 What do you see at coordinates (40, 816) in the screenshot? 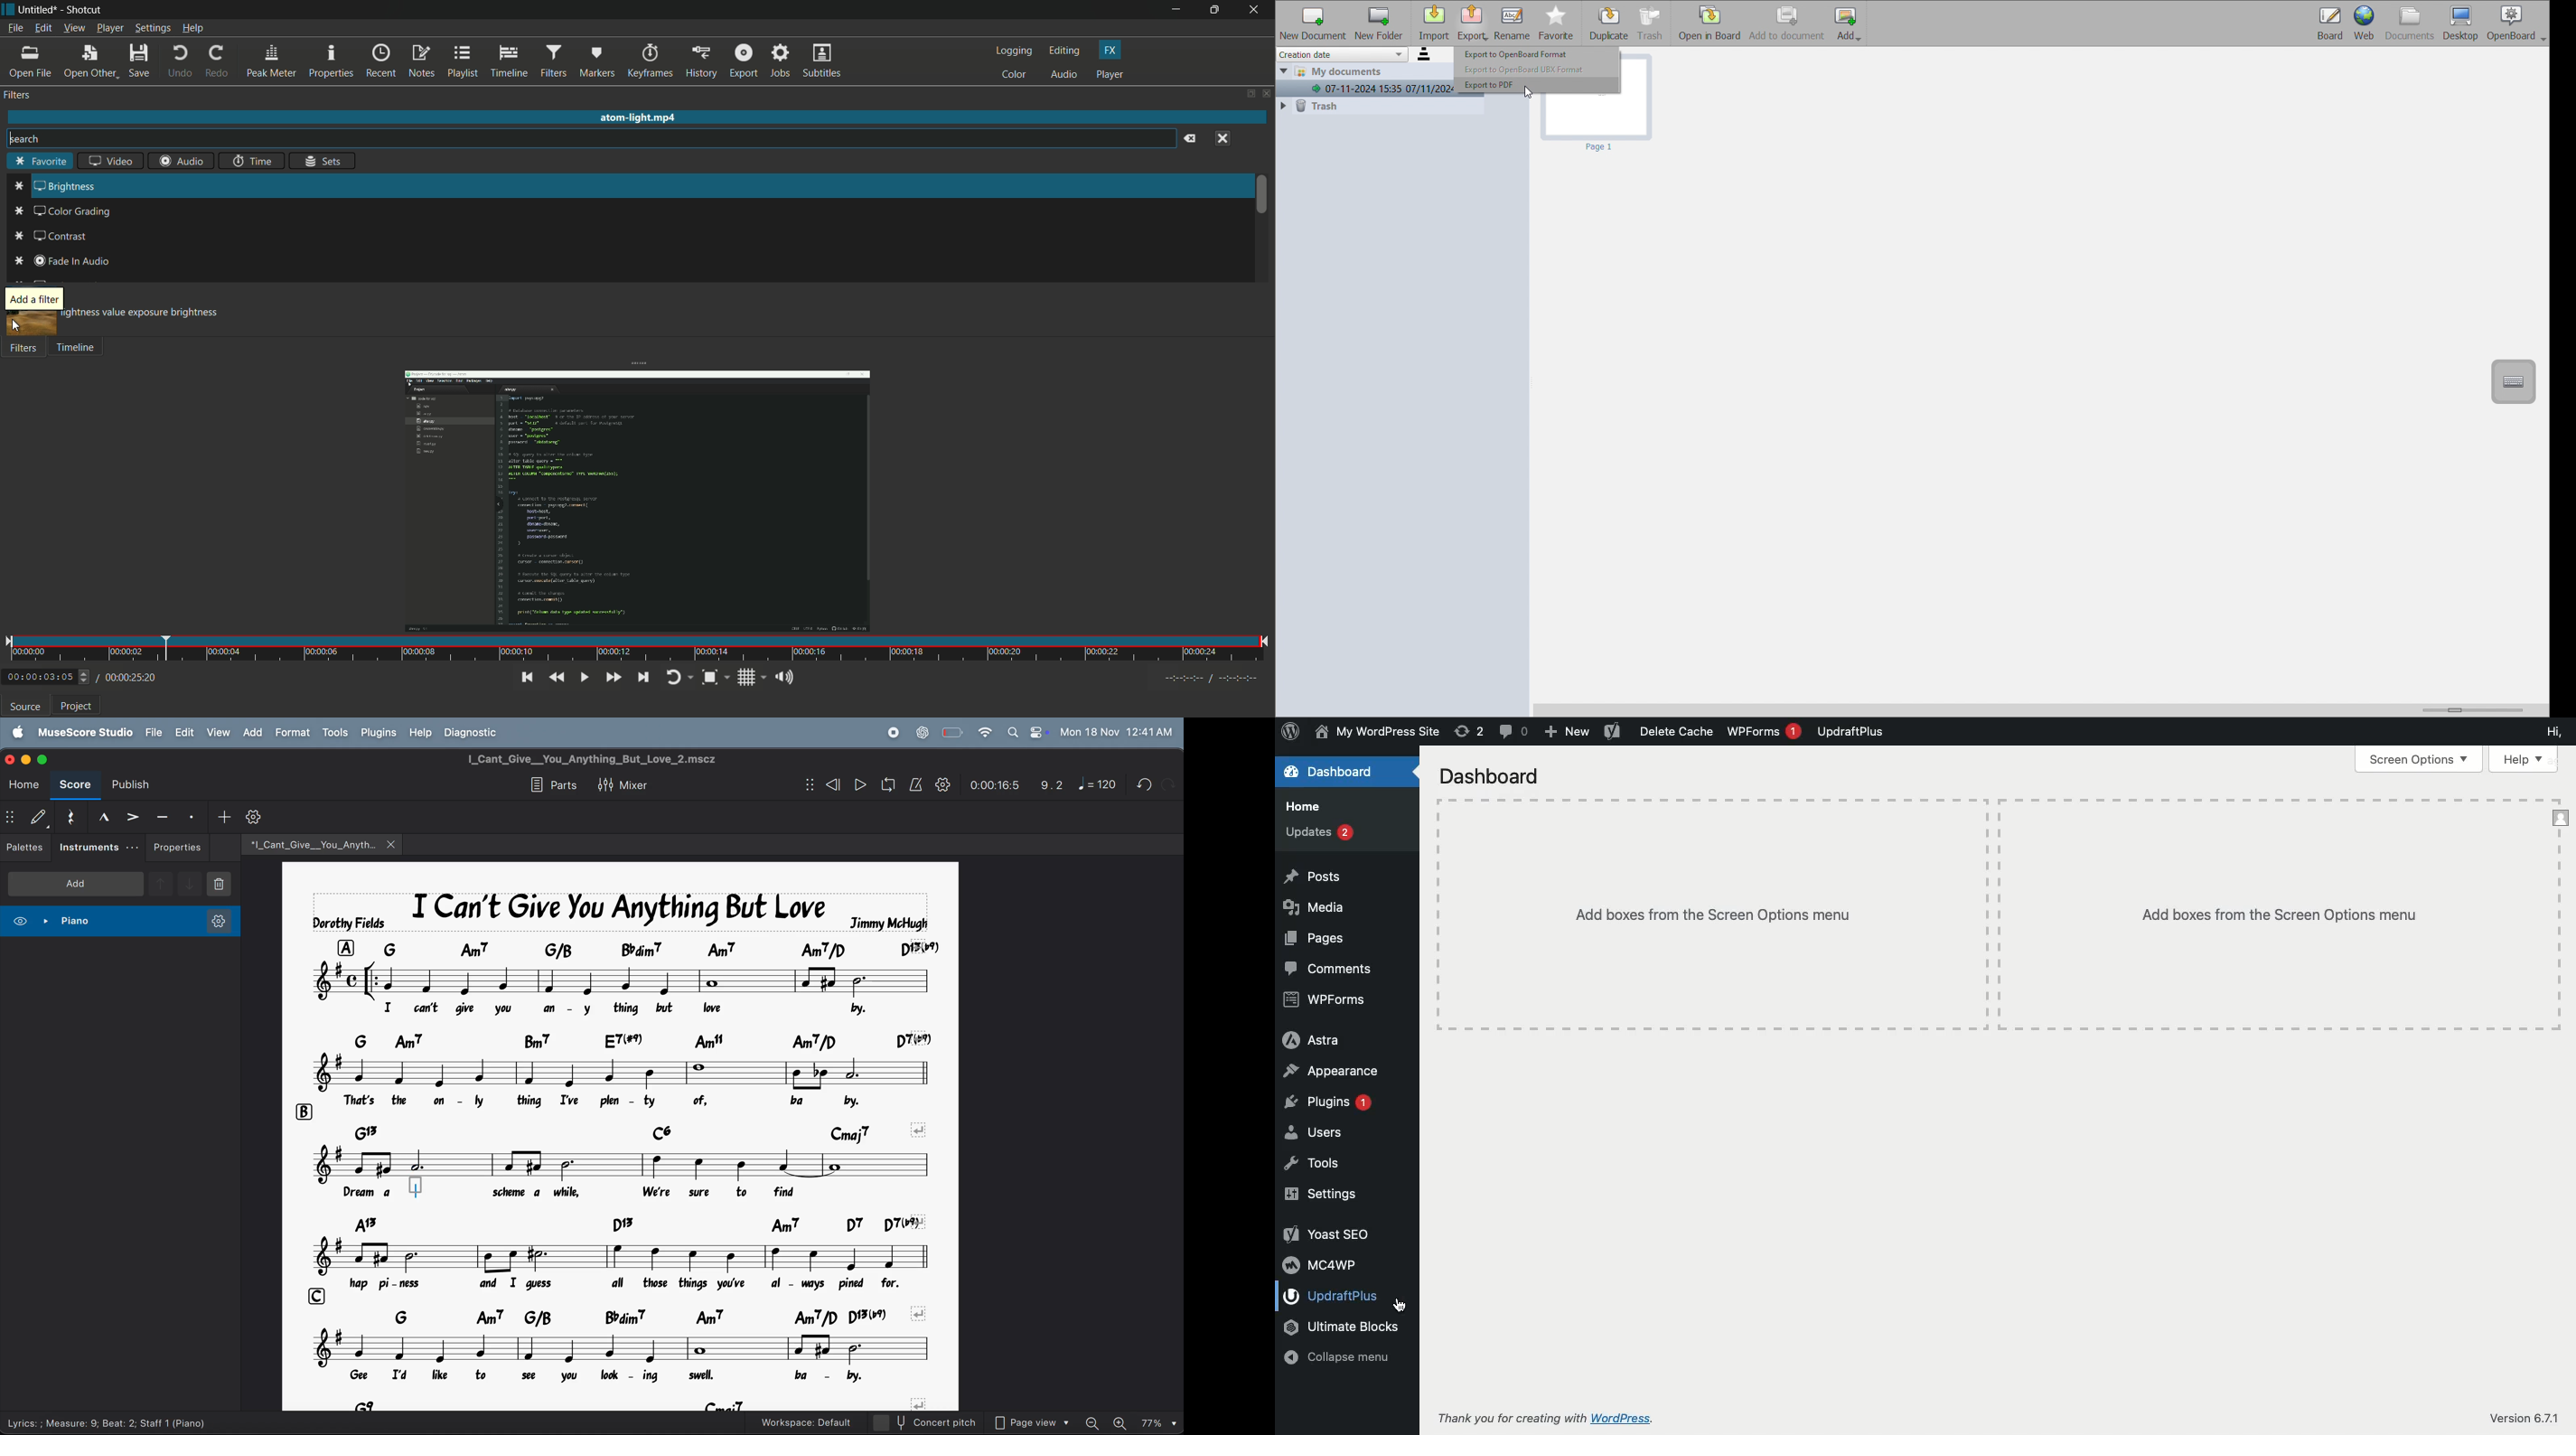
I see `default` at bounding box center [40, 816].